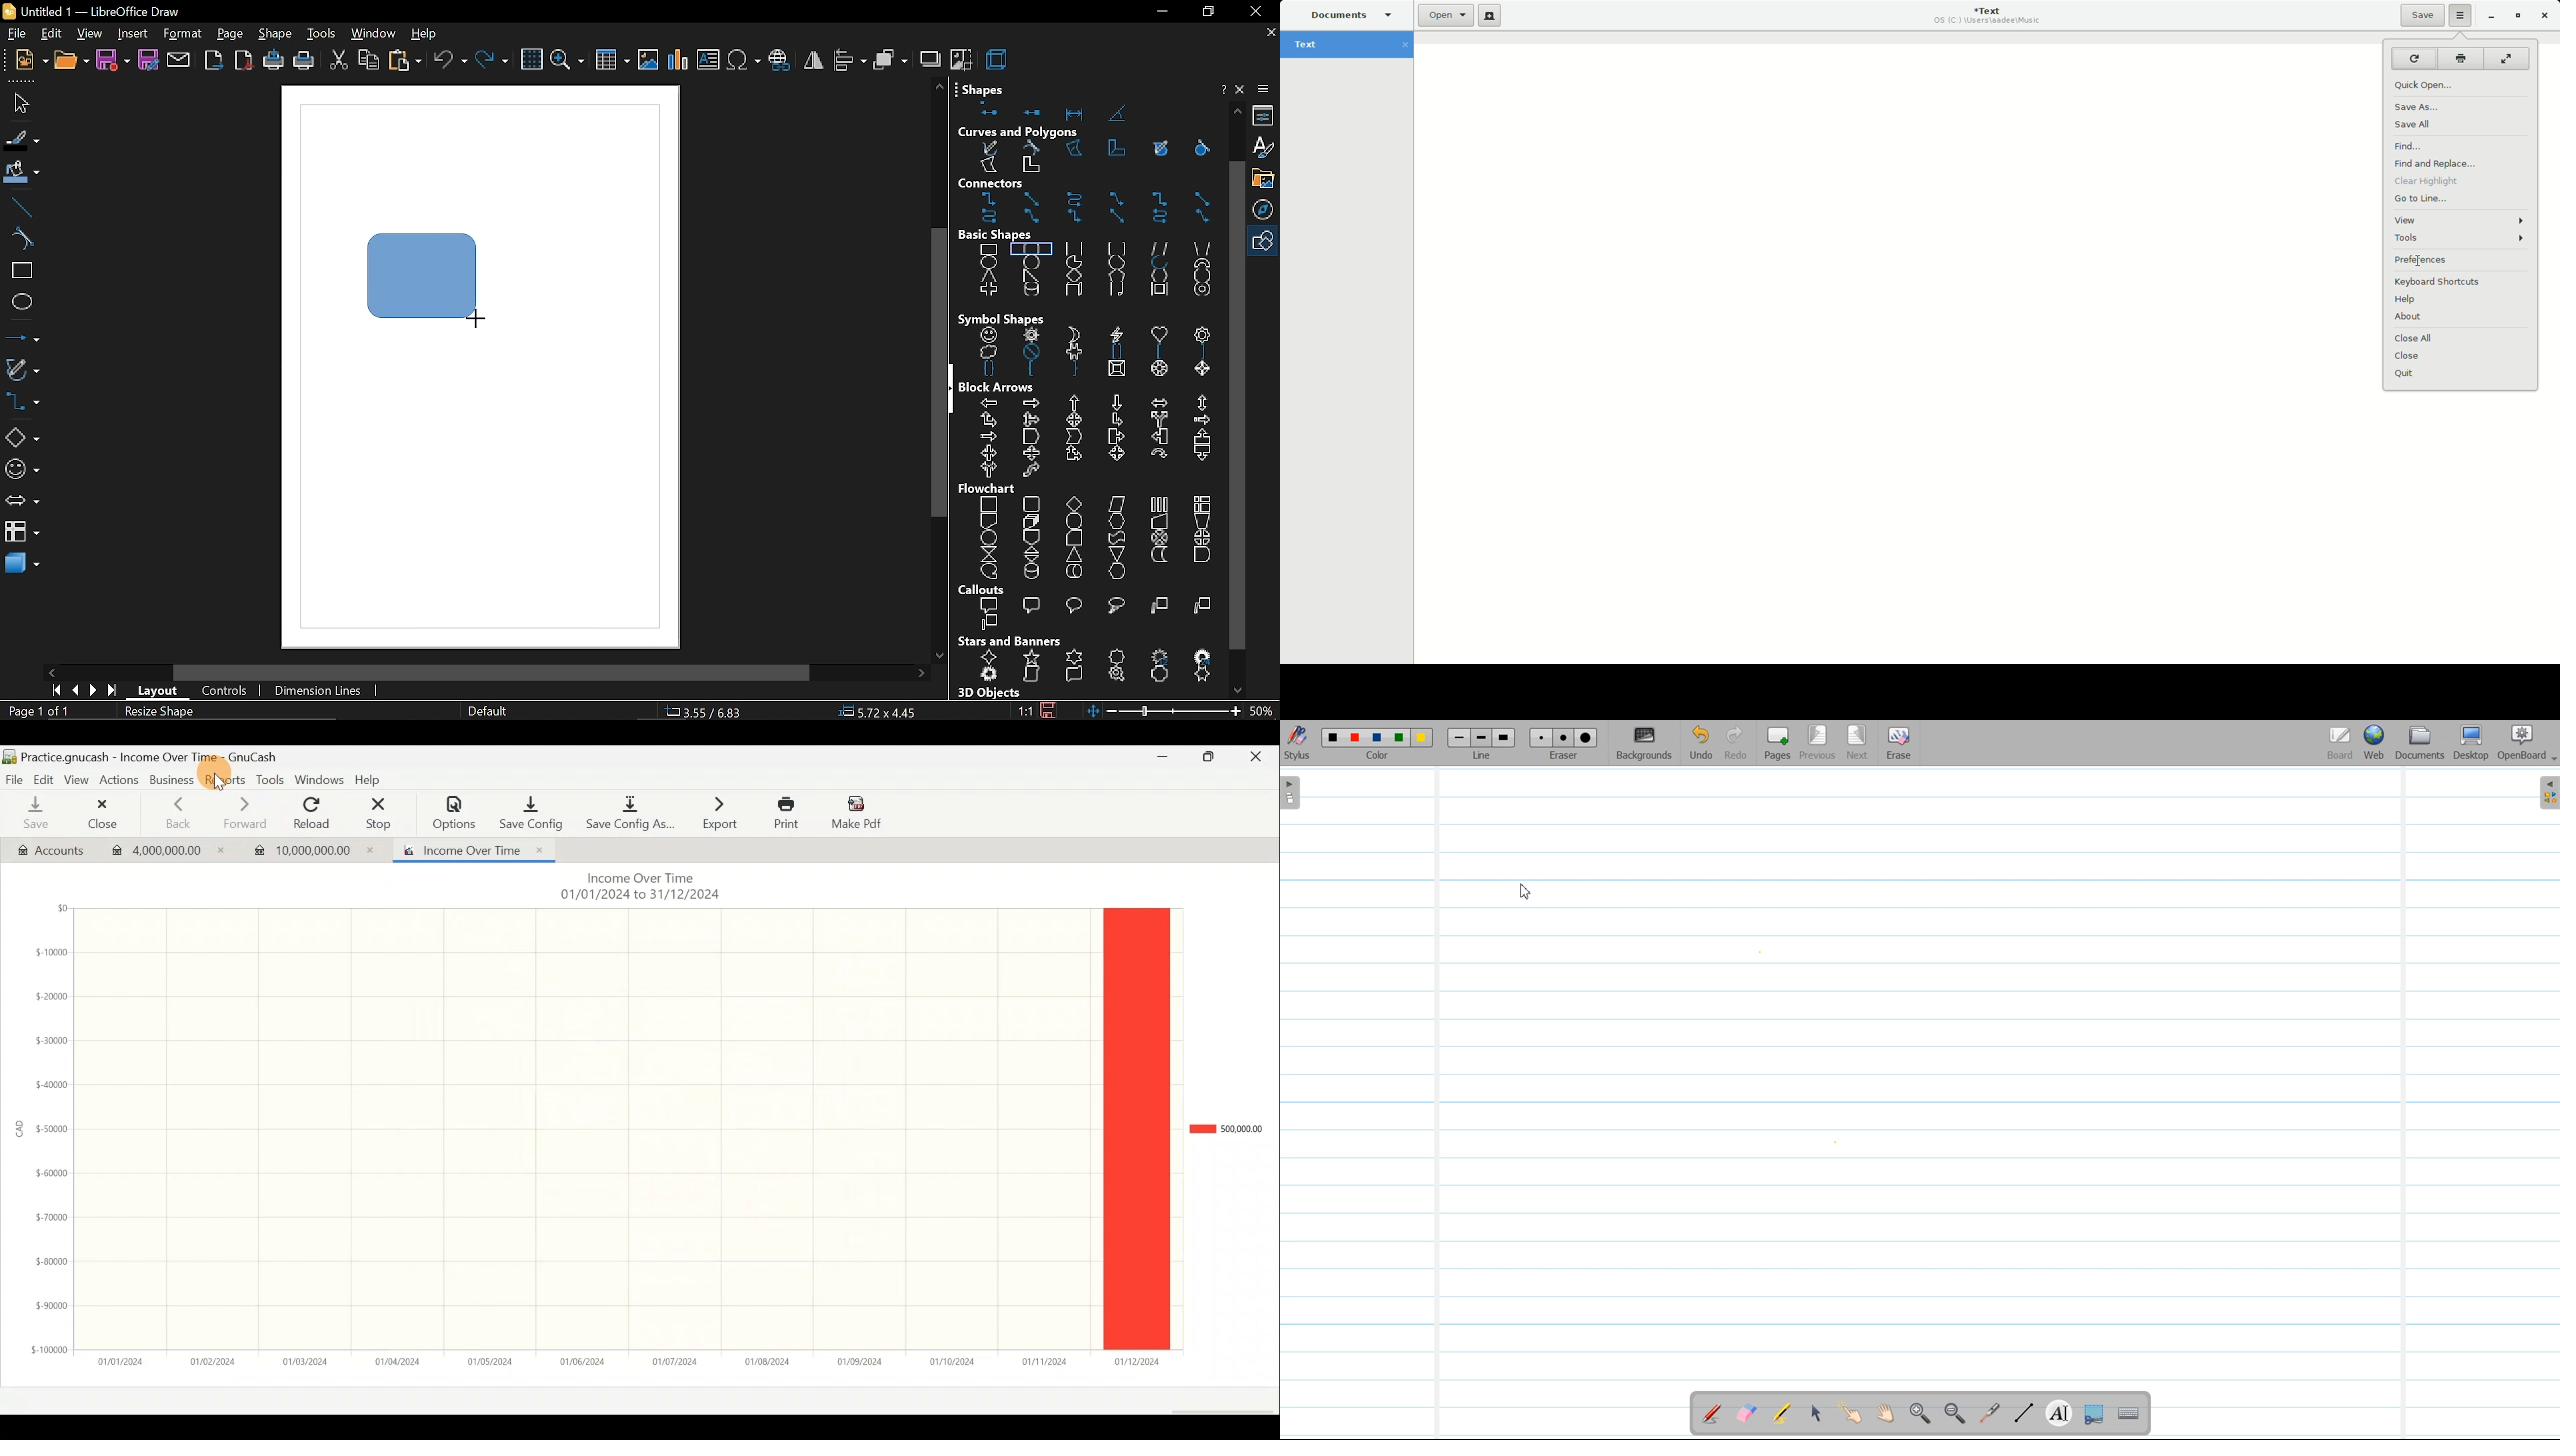 The height and width of the screenshot is (1456, 2576). What do you see at coordinates (90, 35) in the screenshot?
I see `view` at bounding box center [90, 35].